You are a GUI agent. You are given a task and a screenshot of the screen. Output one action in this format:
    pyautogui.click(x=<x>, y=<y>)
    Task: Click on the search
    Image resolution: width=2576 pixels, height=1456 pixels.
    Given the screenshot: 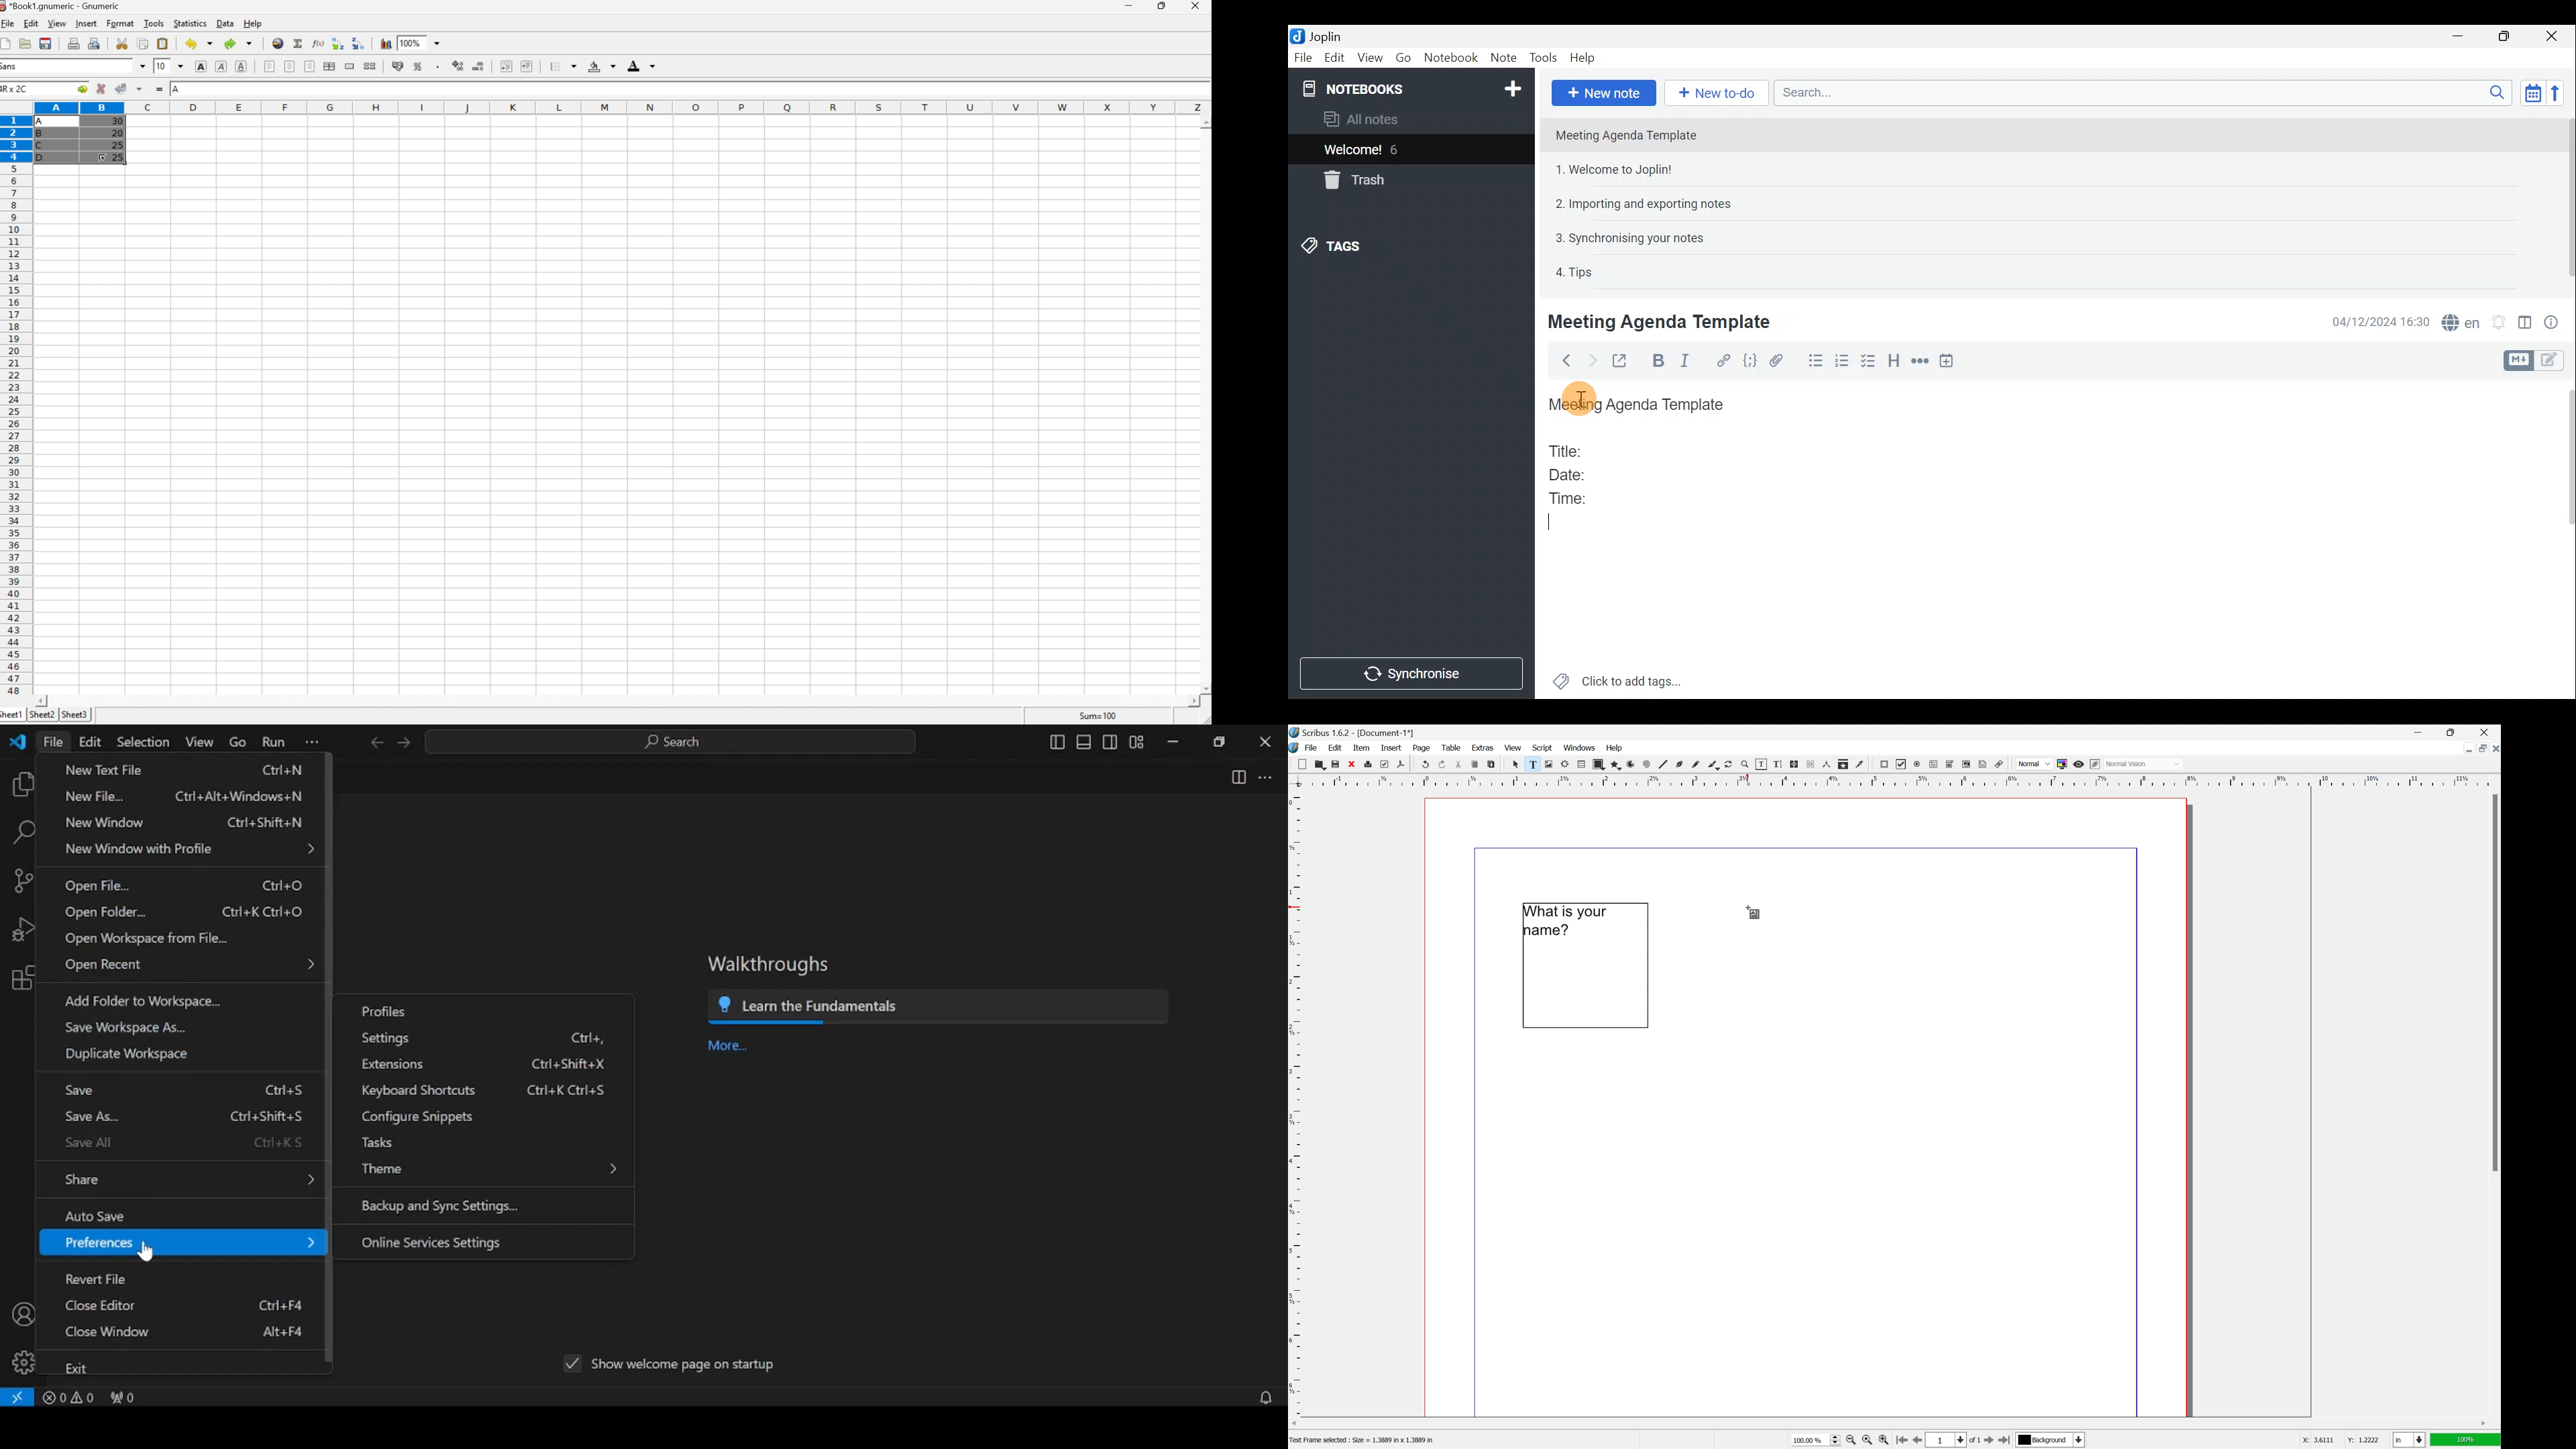 What is the action you would take?
    pyautogui.click(x=25, y=832)
    